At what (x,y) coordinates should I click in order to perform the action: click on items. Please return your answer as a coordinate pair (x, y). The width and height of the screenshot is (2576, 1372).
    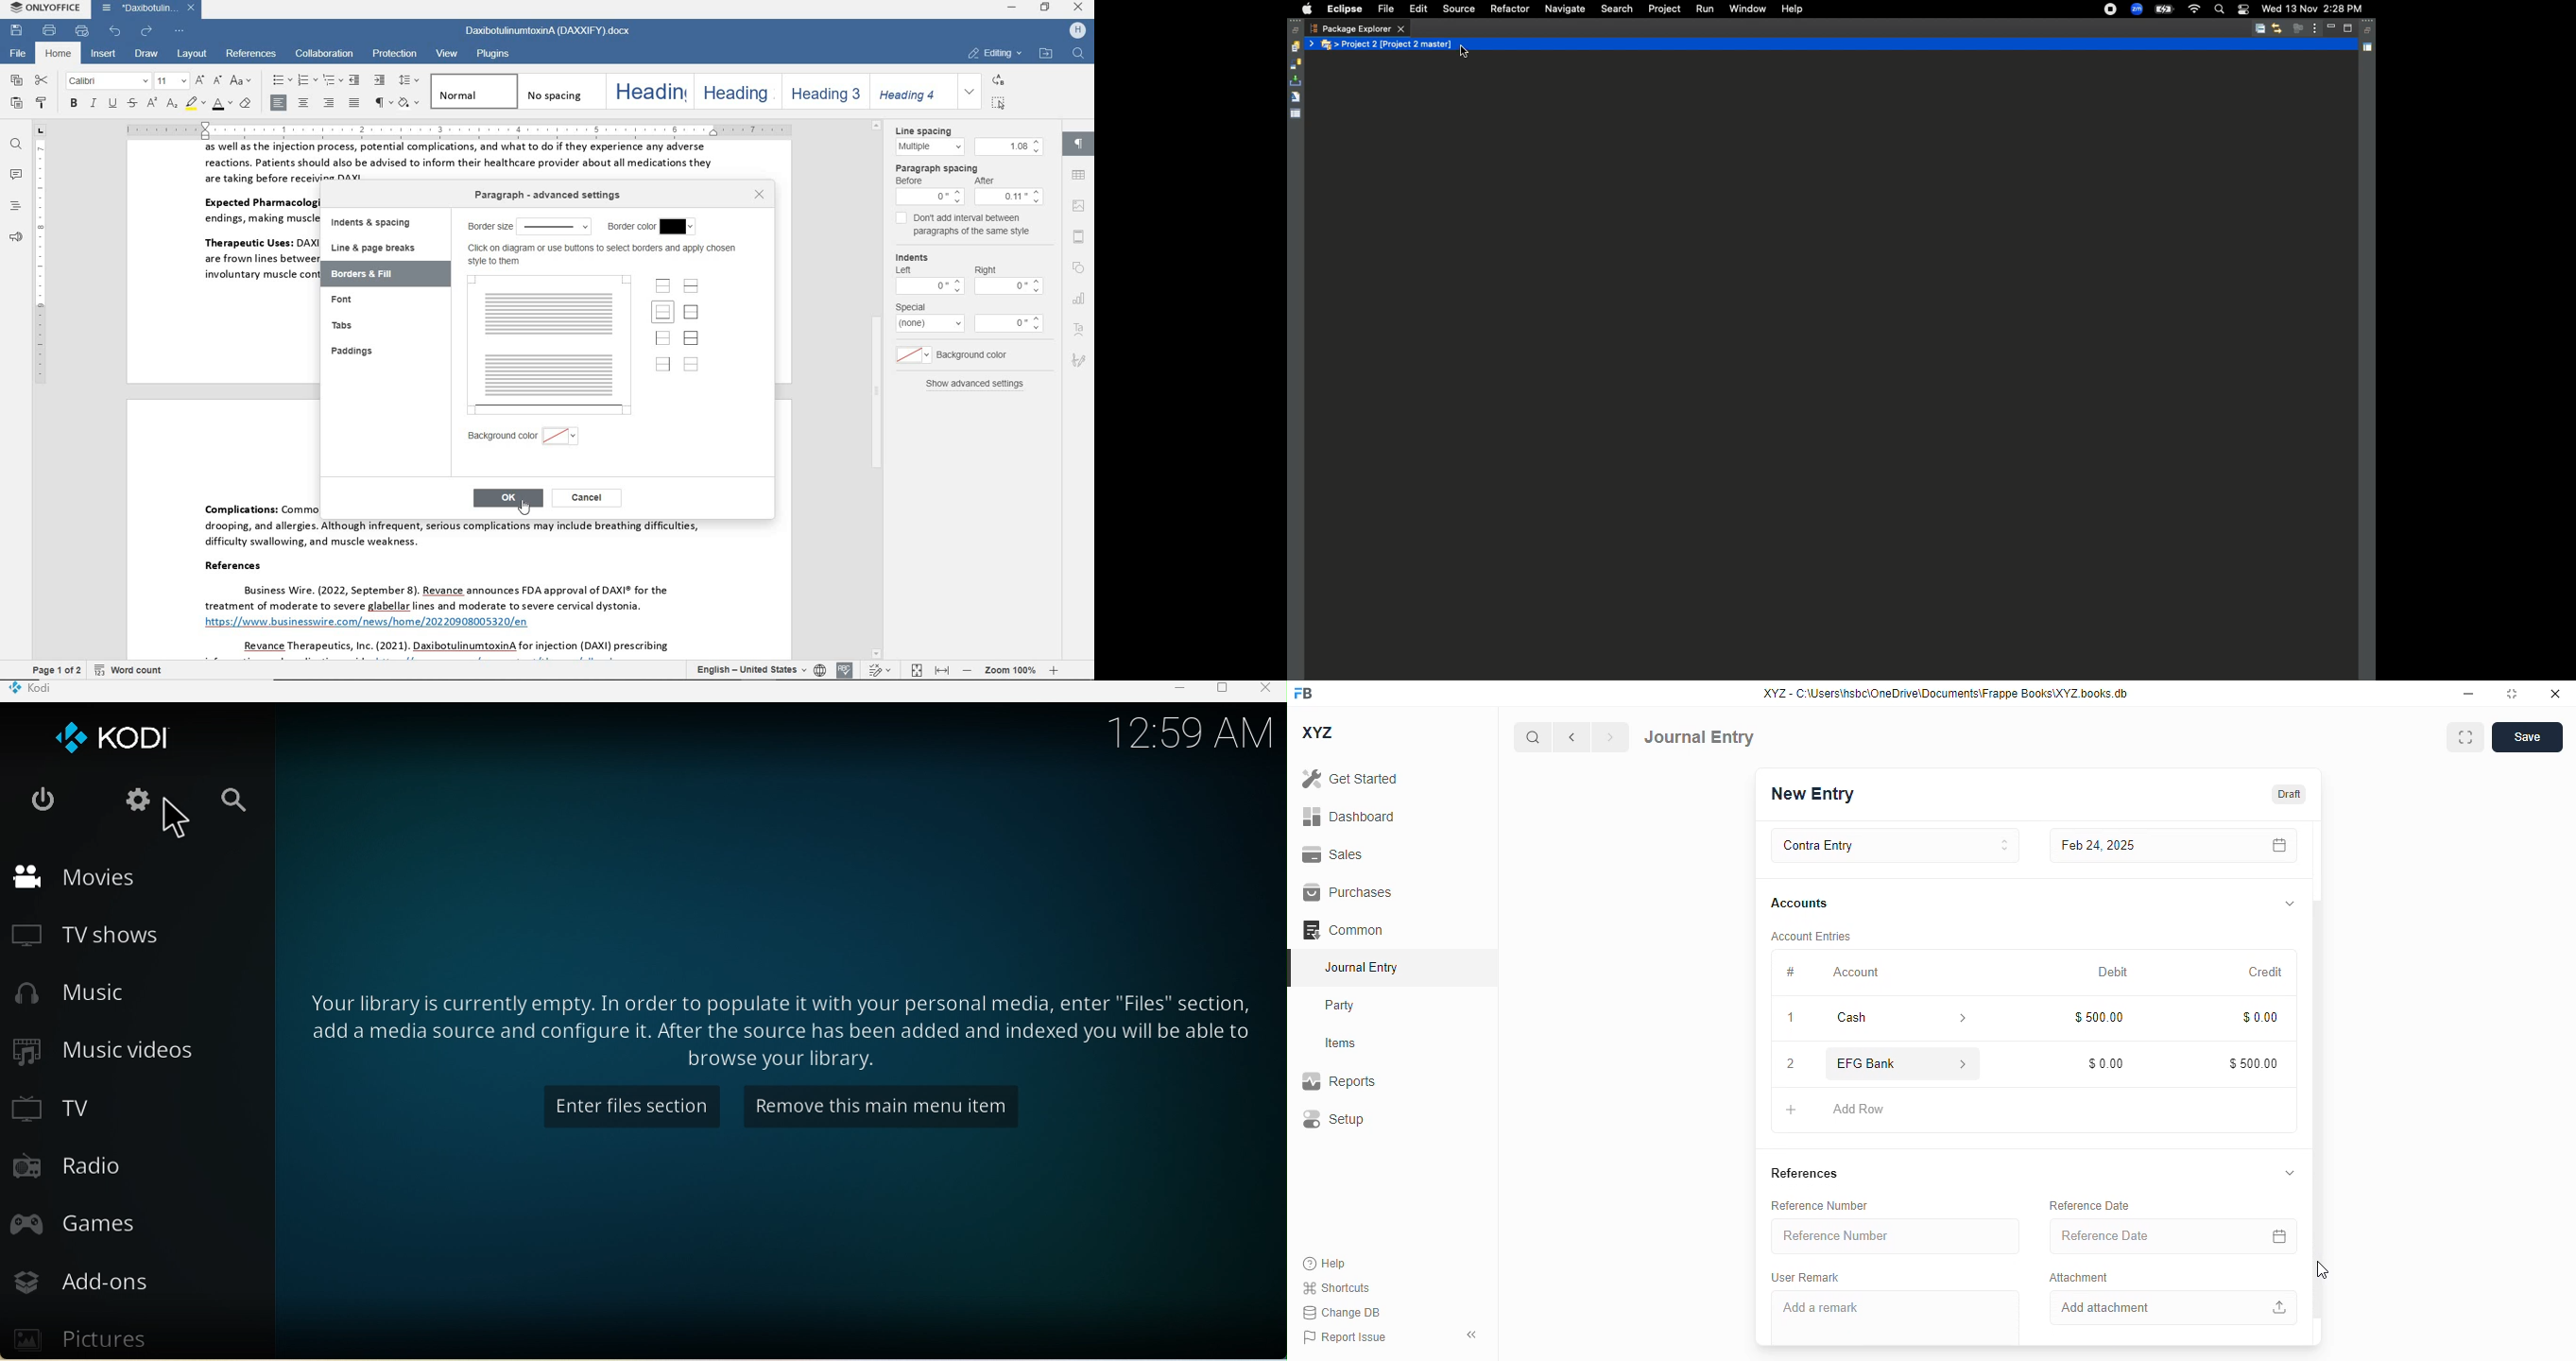
    Looking at the image, I should click on (1341, 1043).